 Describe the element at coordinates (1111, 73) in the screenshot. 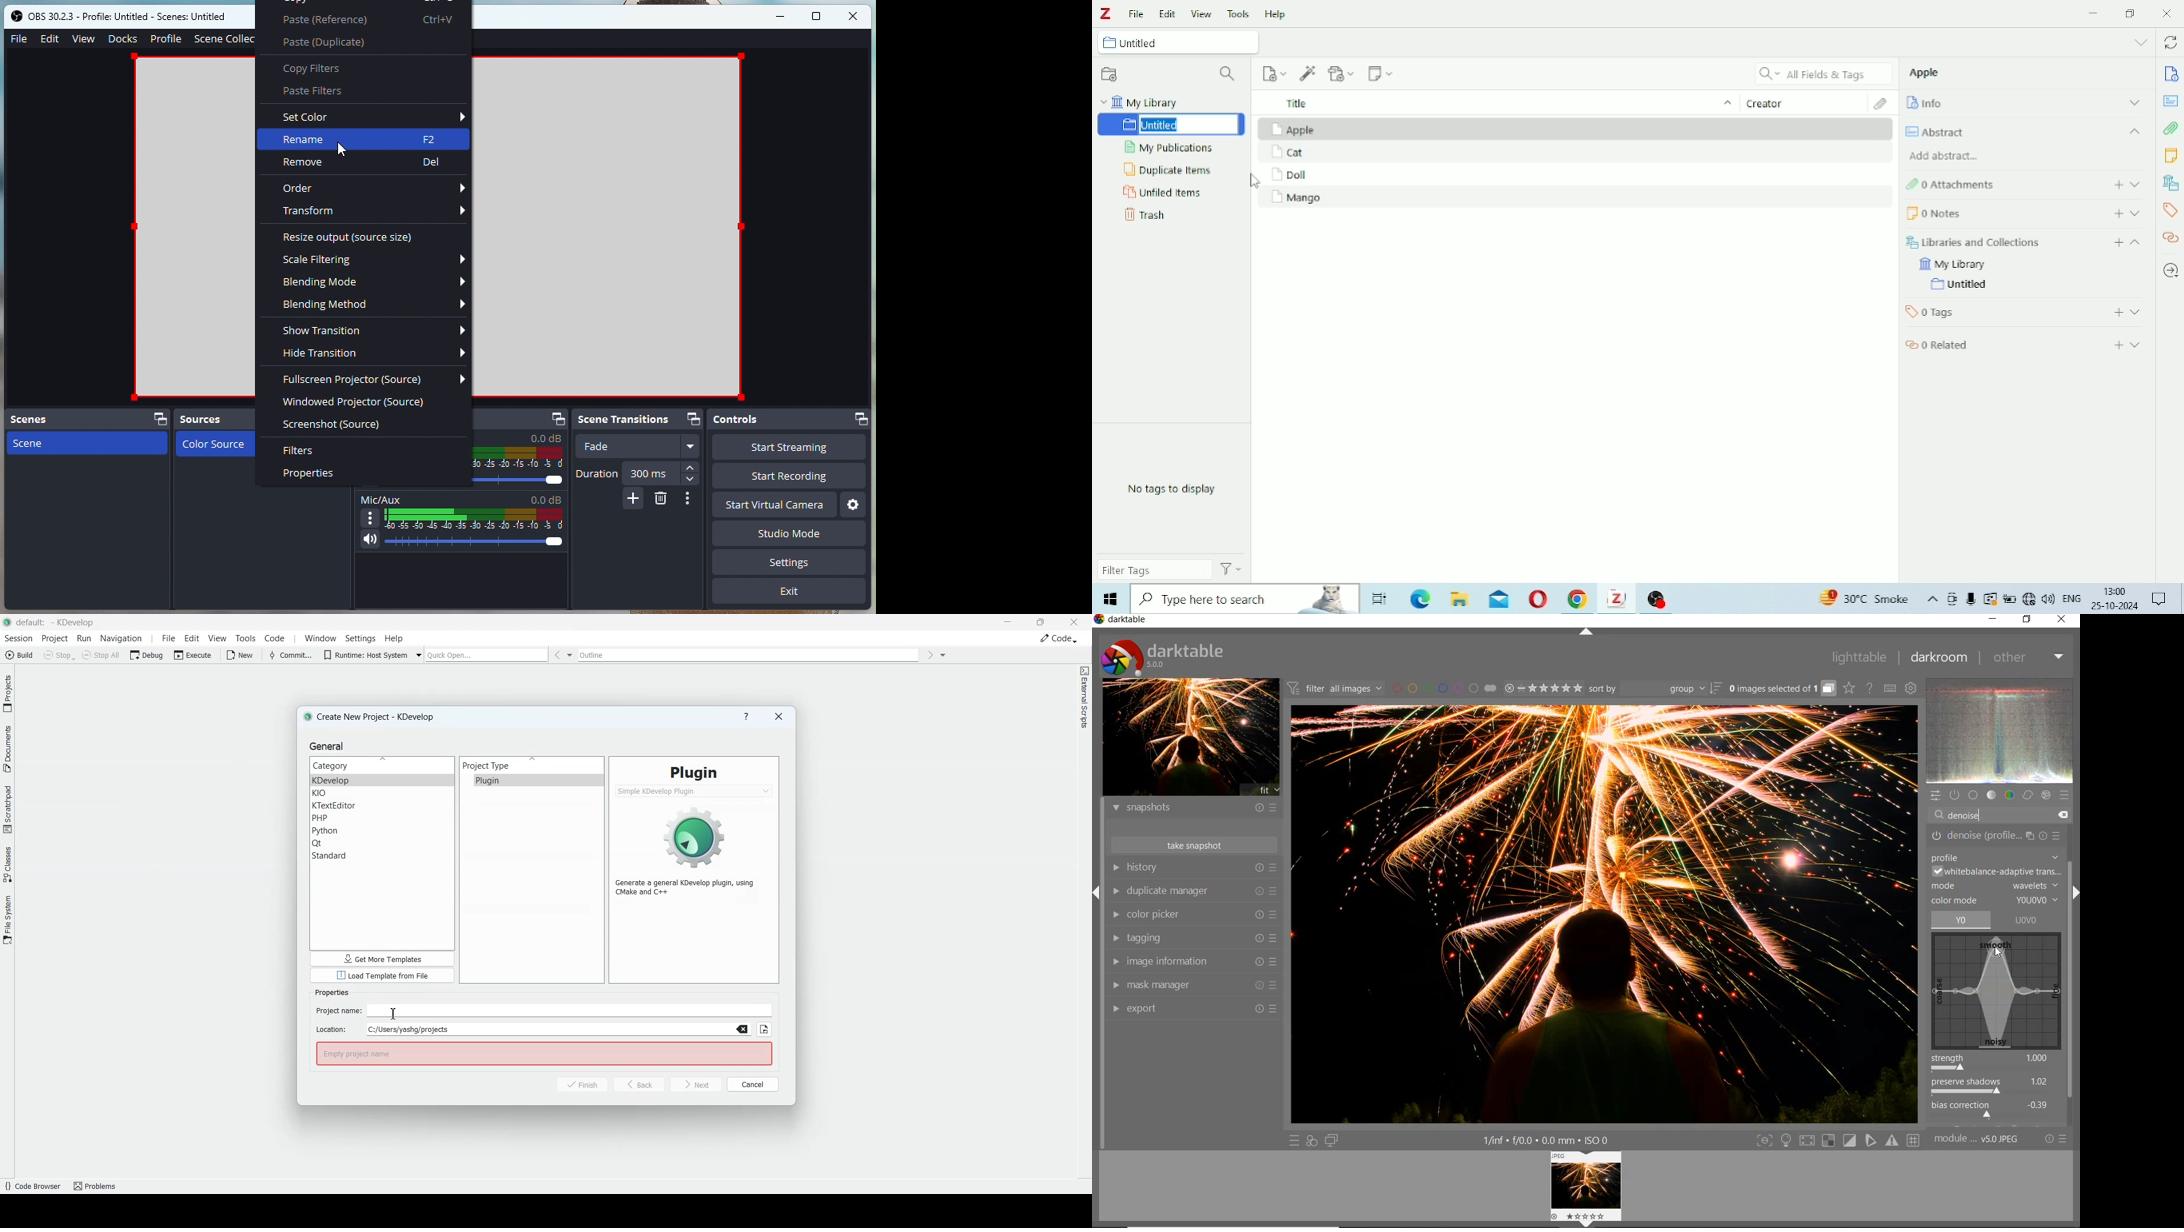

I see `New Collection` at that location.